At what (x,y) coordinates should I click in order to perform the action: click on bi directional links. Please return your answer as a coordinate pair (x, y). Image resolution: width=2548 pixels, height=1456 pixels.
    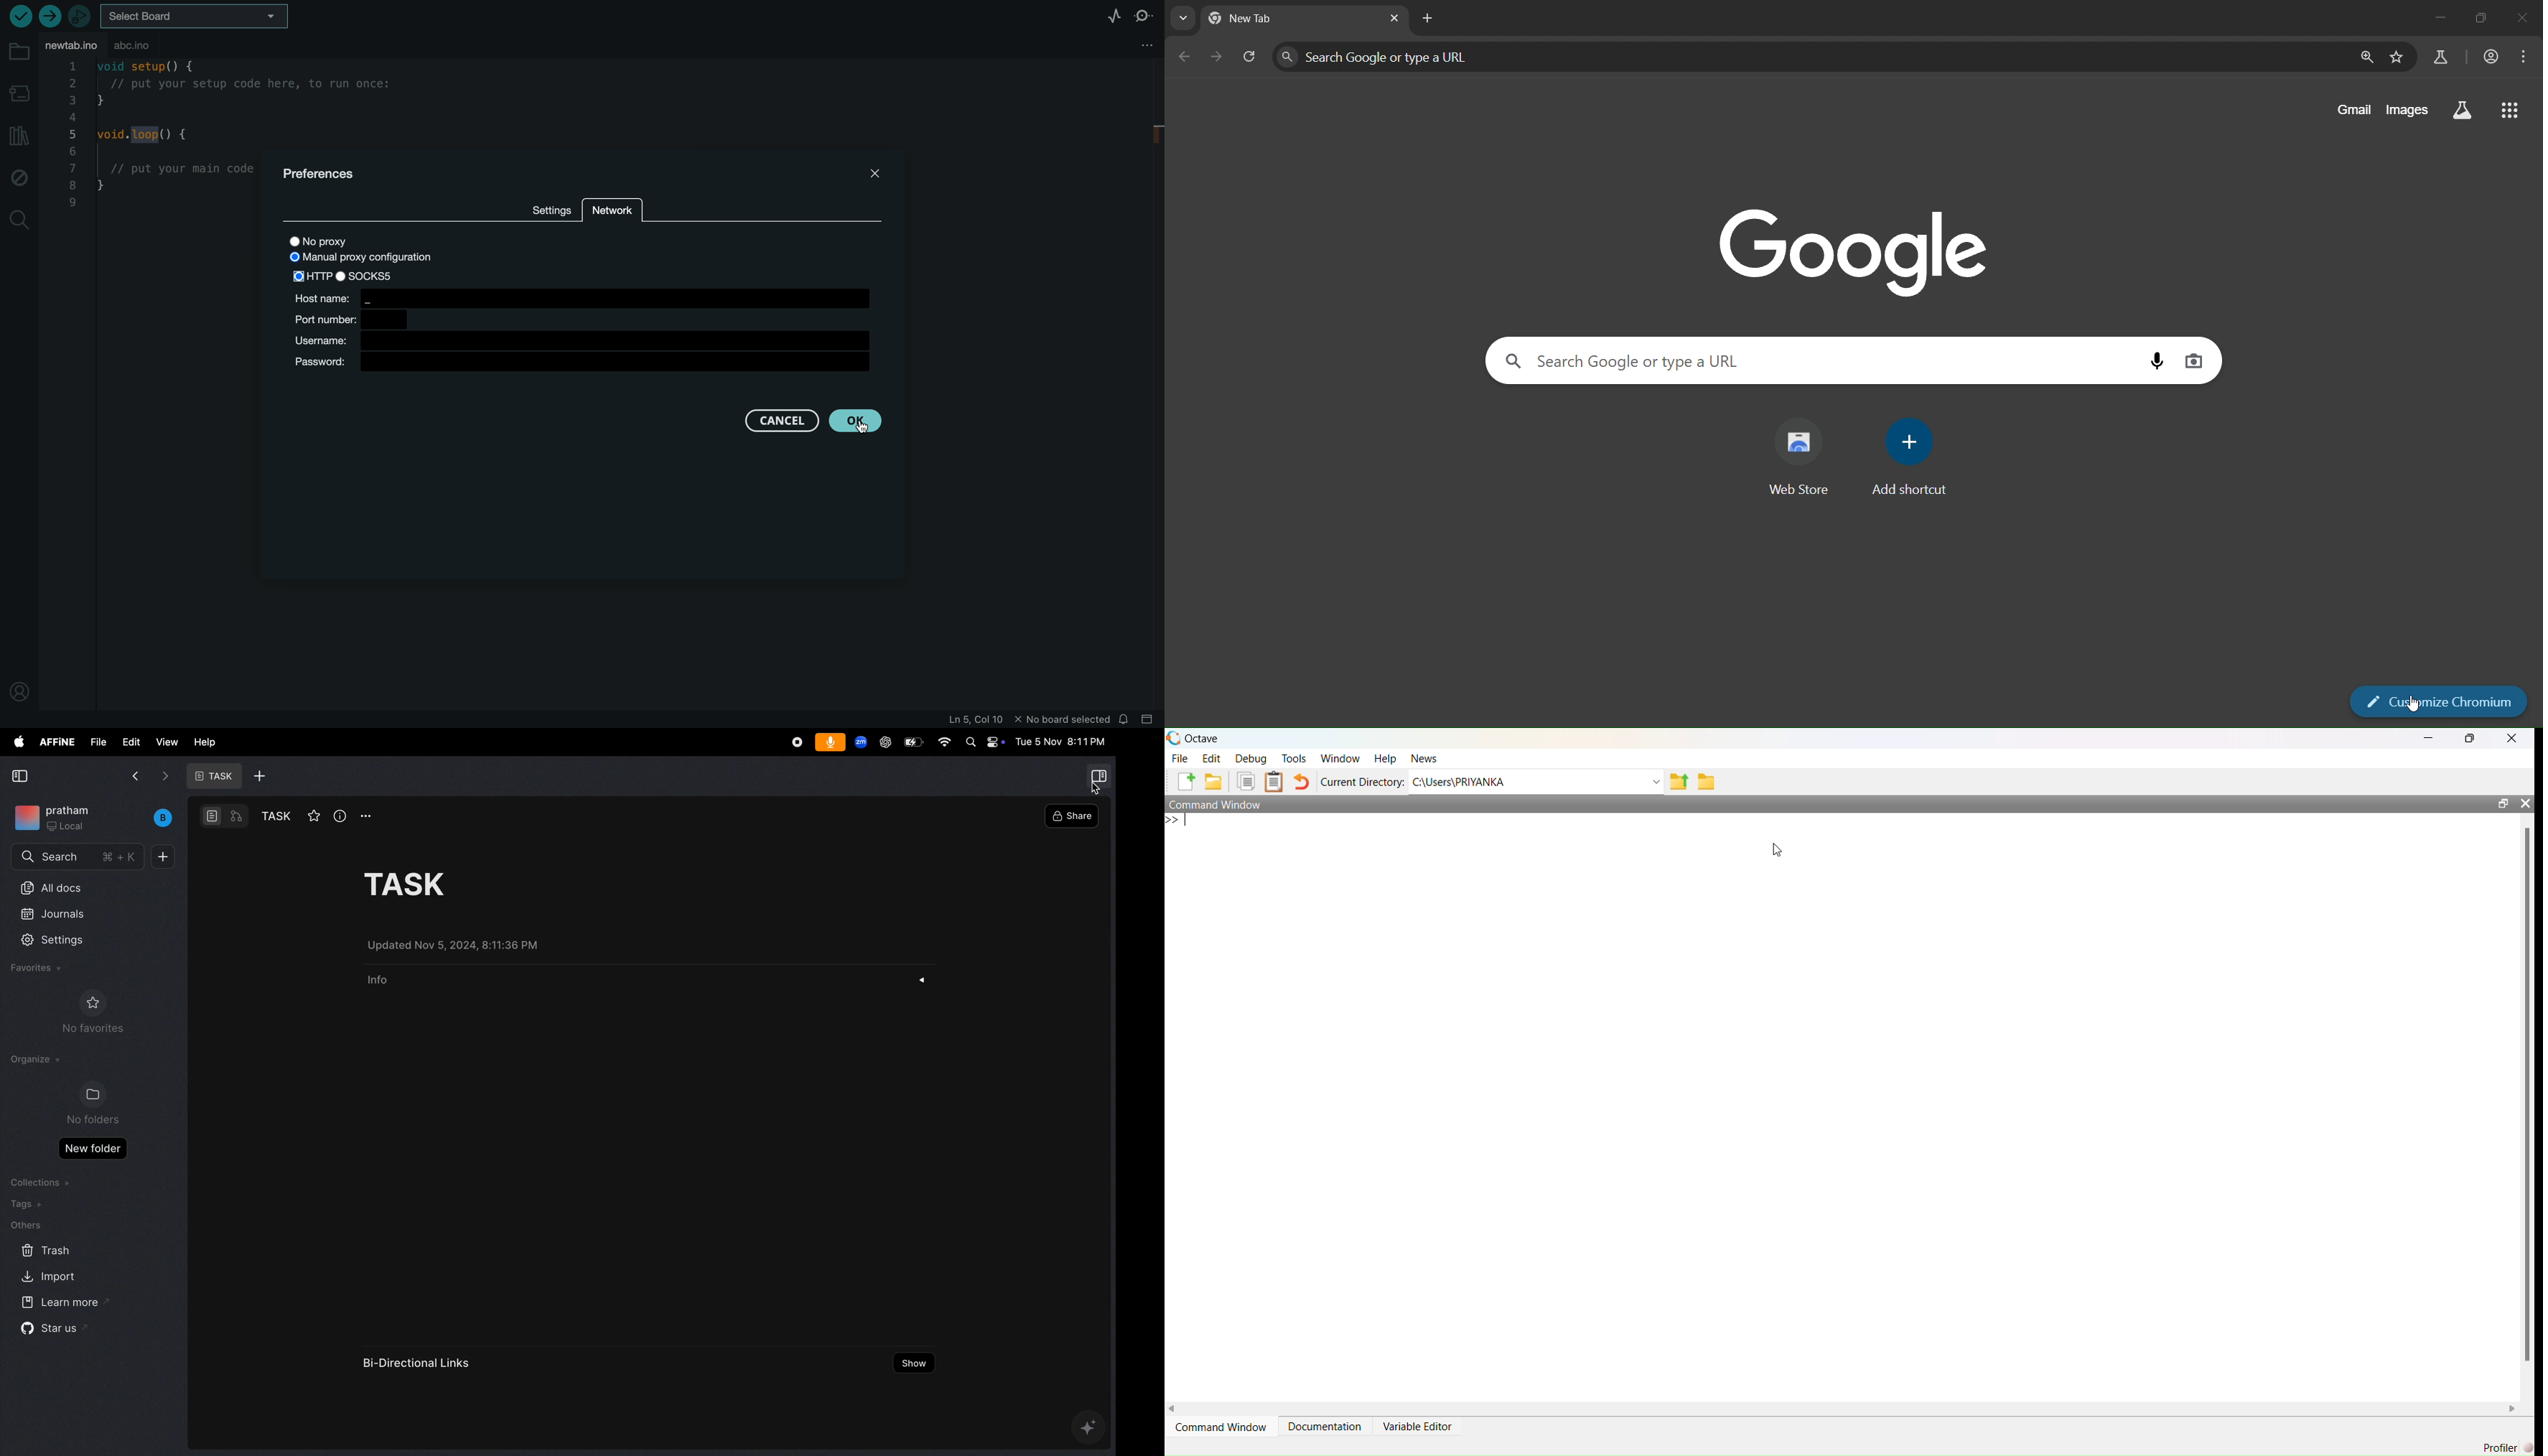
    Looking at the image, I should click on (420, 1366).